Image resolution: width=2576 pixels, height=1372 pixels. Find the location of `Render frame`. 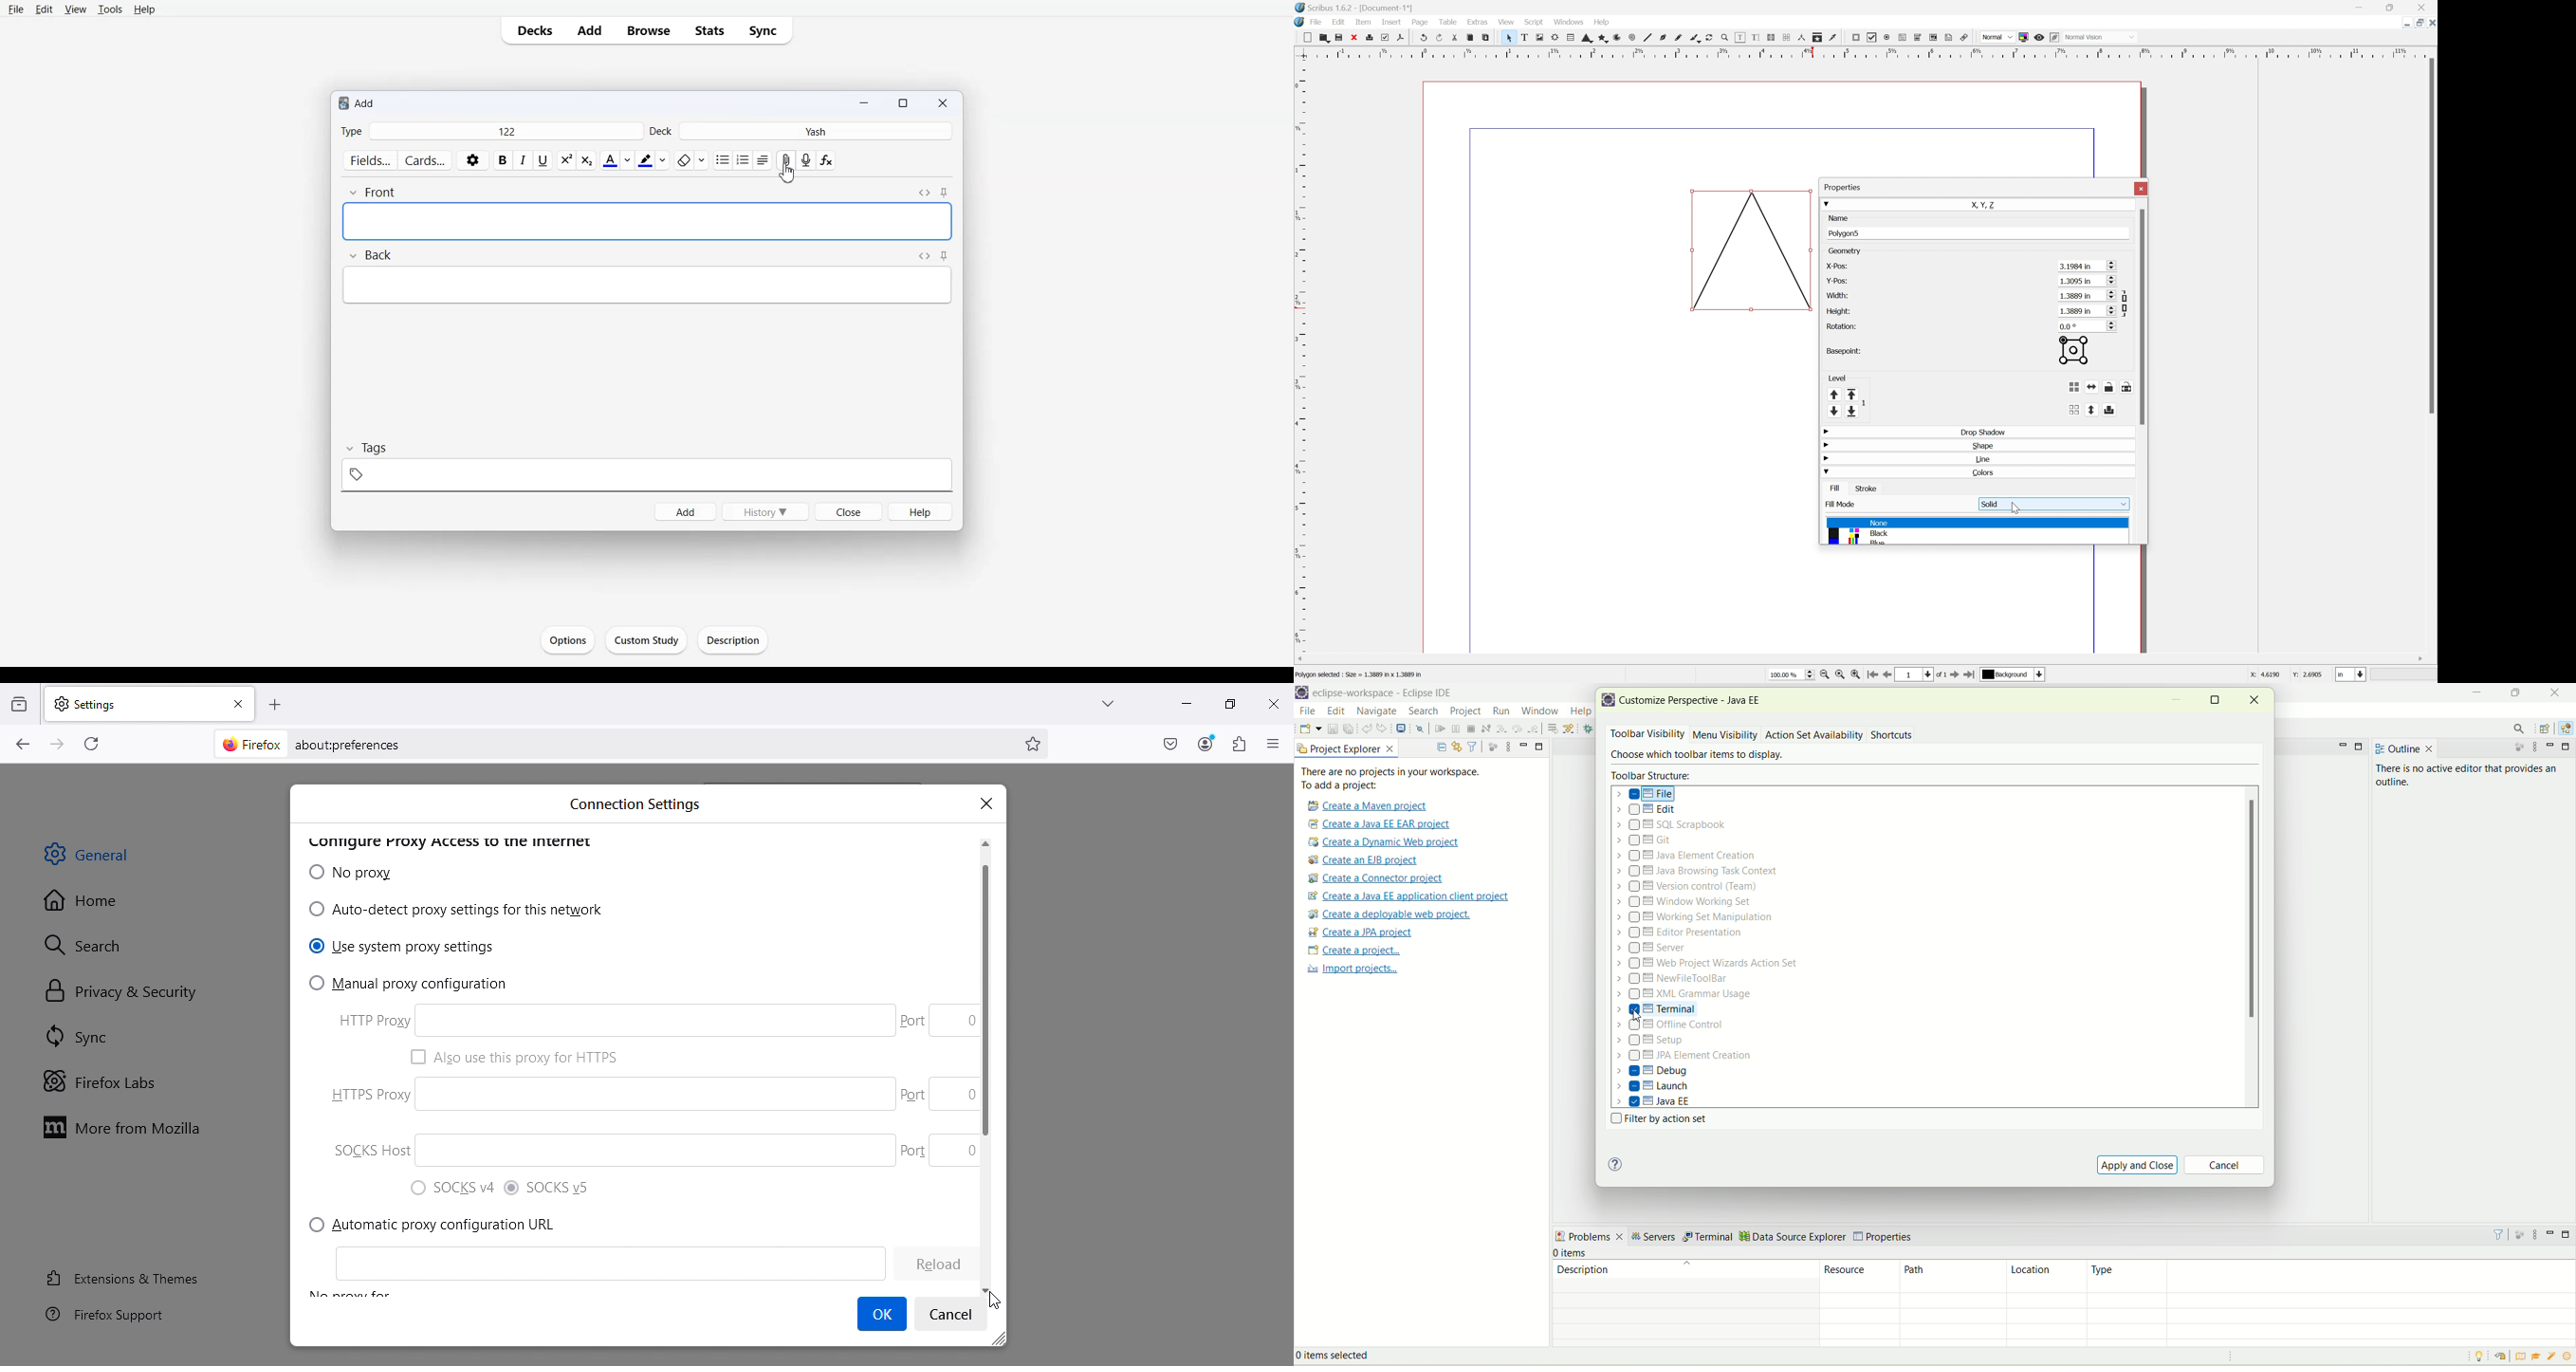

Render frame is located at coordinates (1555, 38).